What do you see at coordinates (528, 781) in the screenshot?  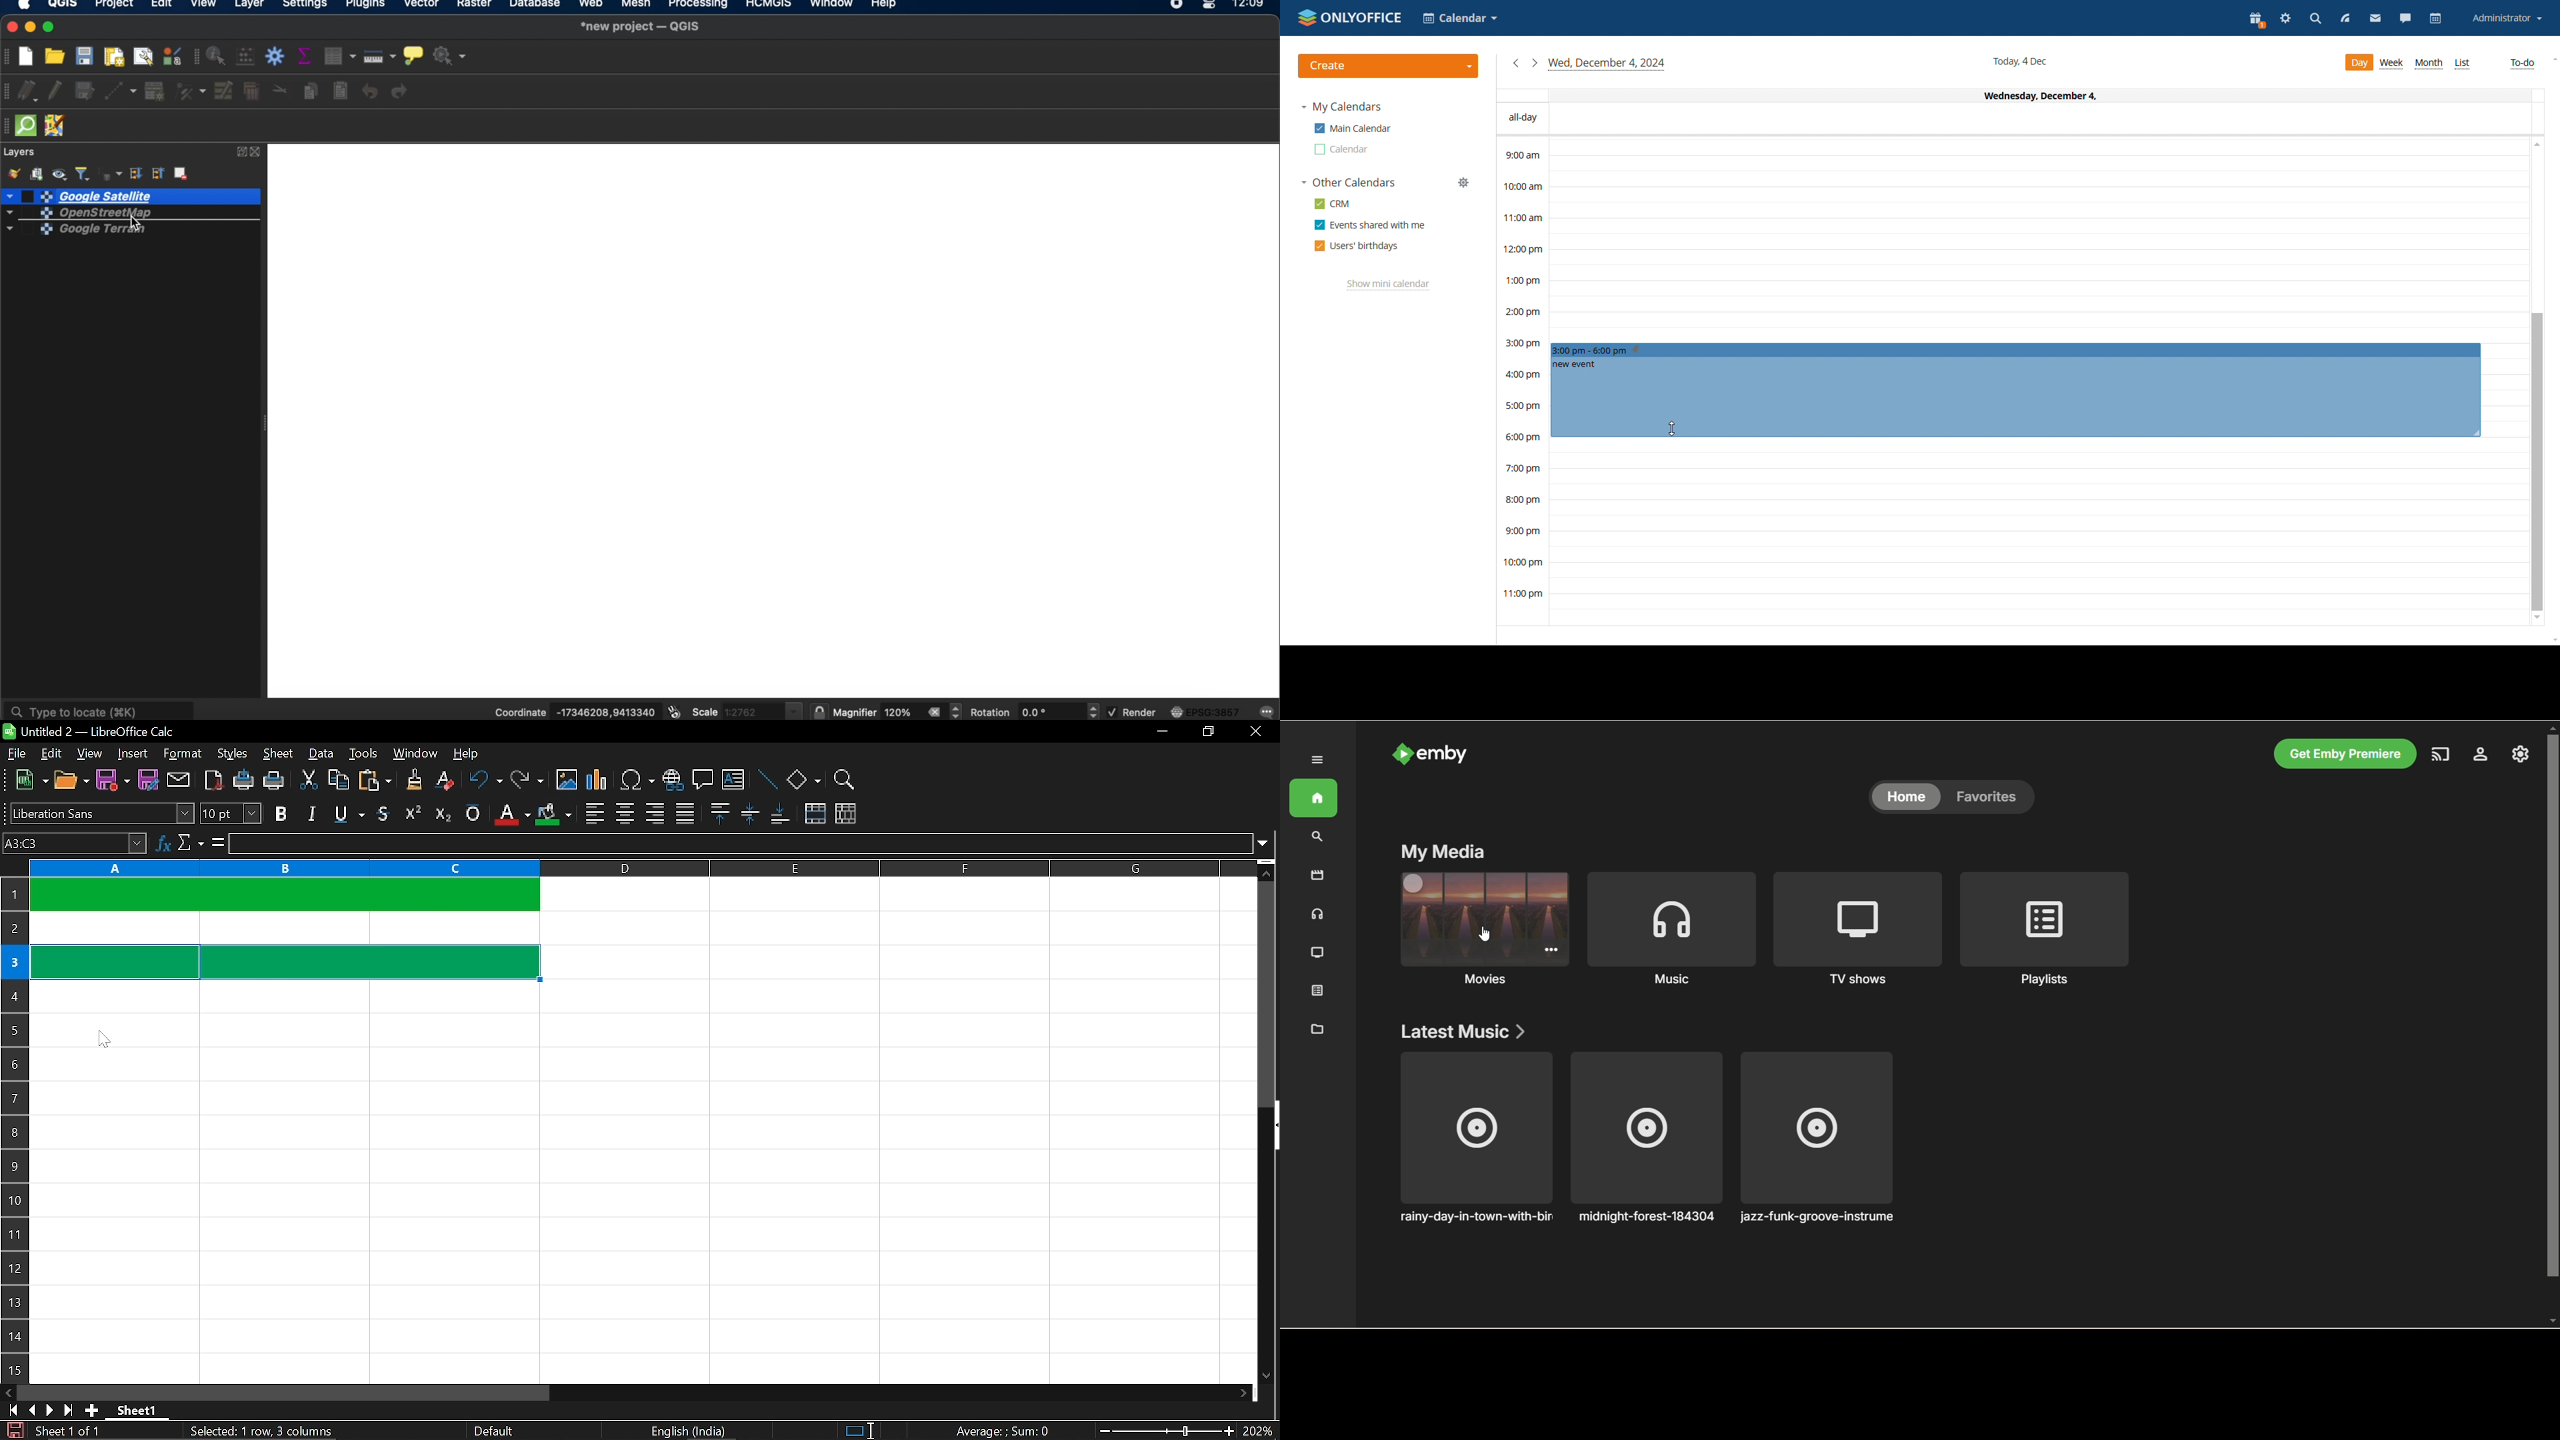 I see `redo` at bounding box center [528, 781].